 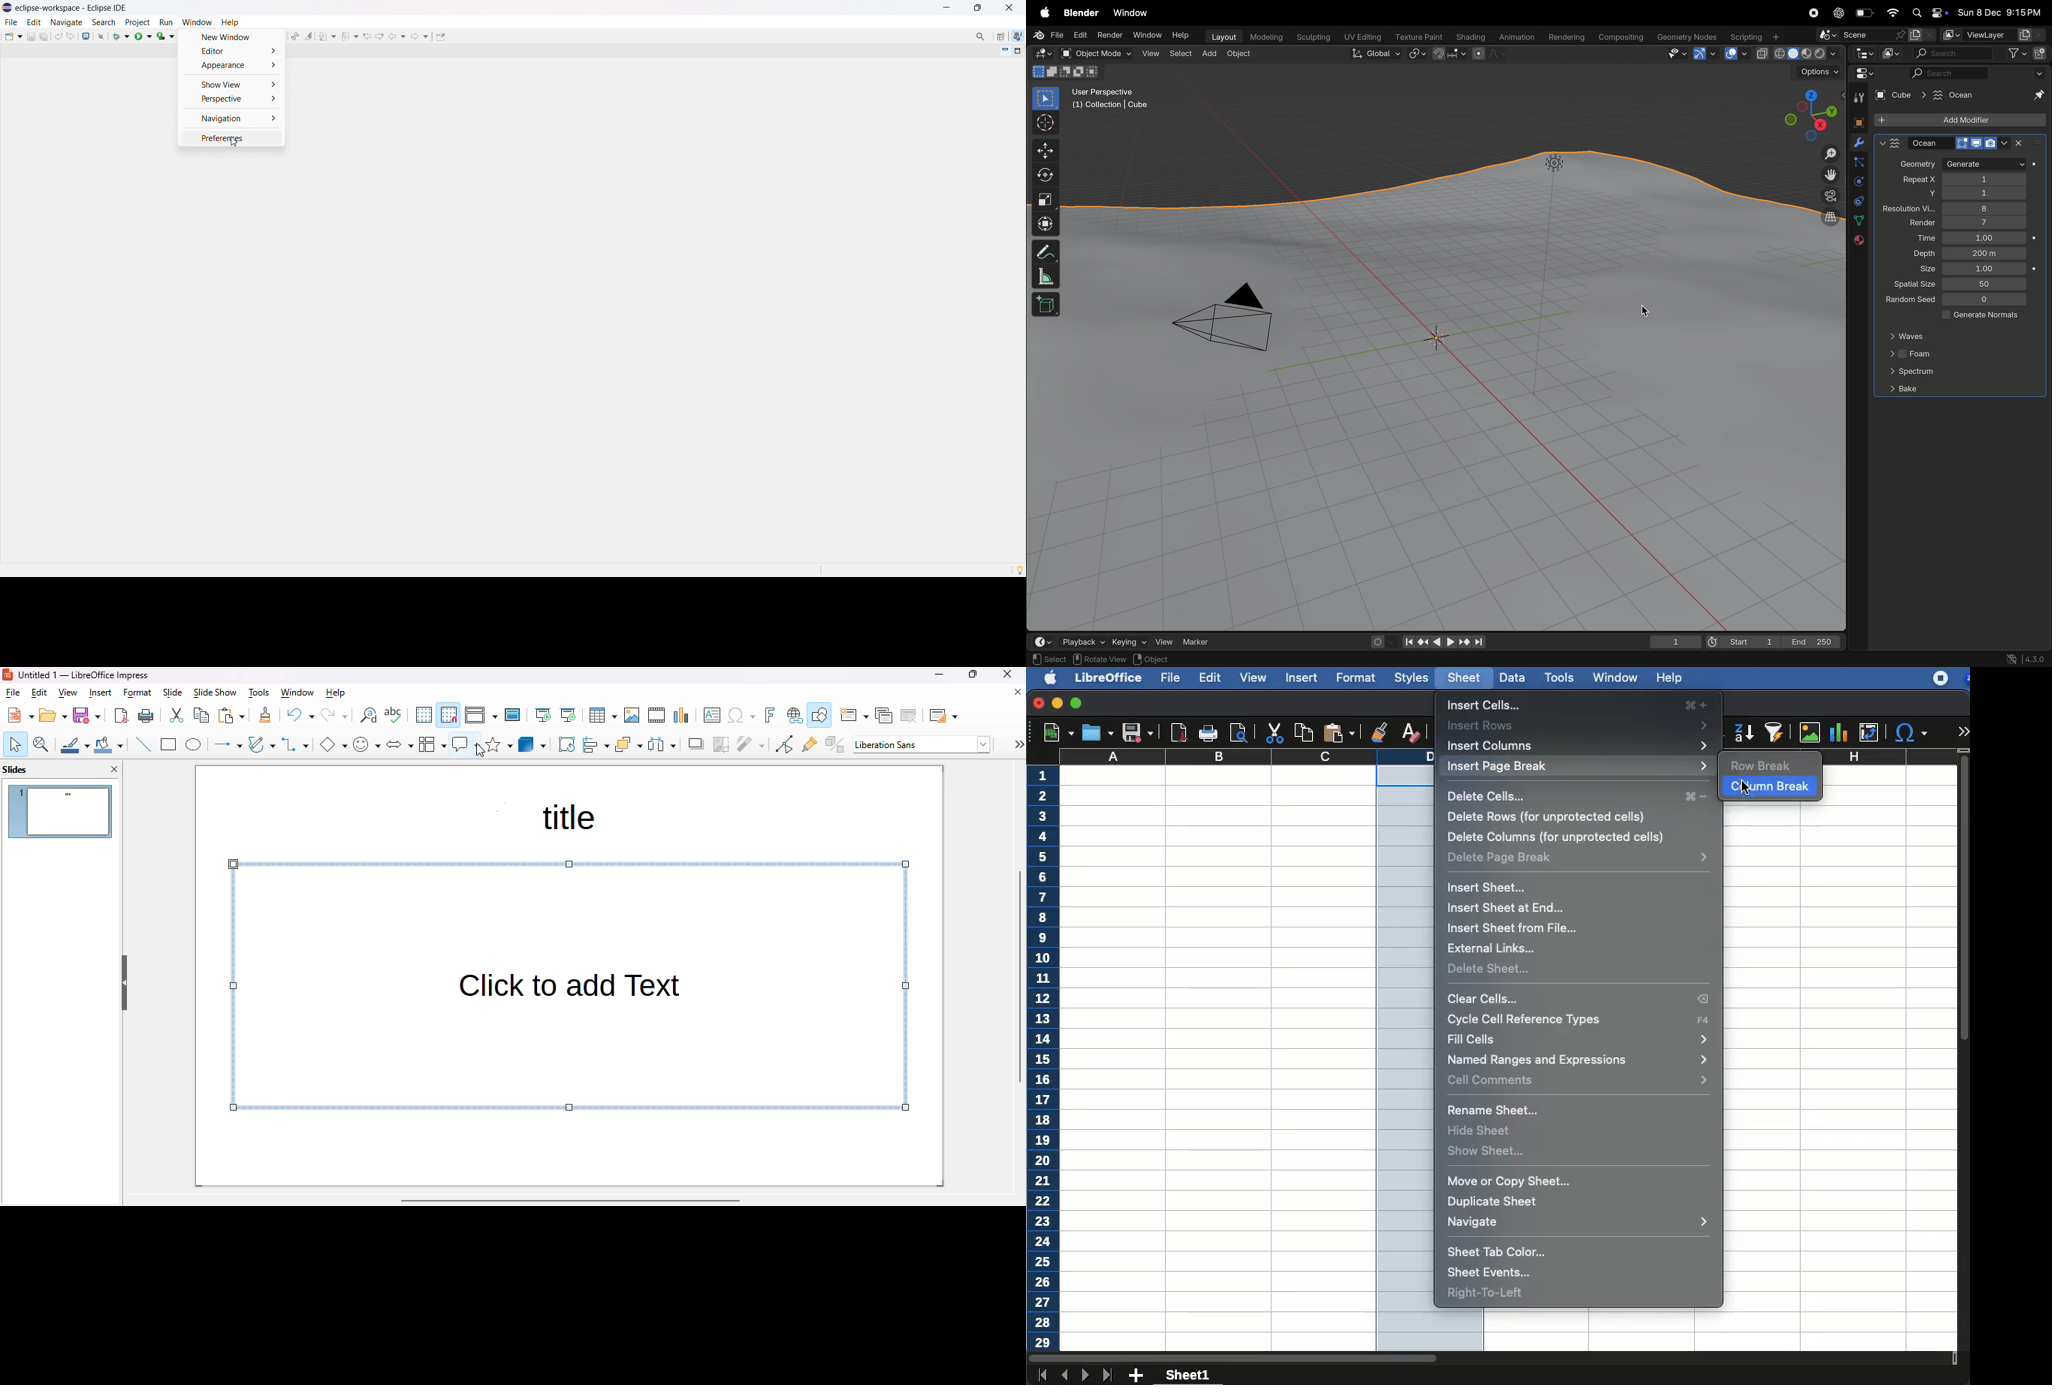 I want to click on open, so click(x=1065, y=53).